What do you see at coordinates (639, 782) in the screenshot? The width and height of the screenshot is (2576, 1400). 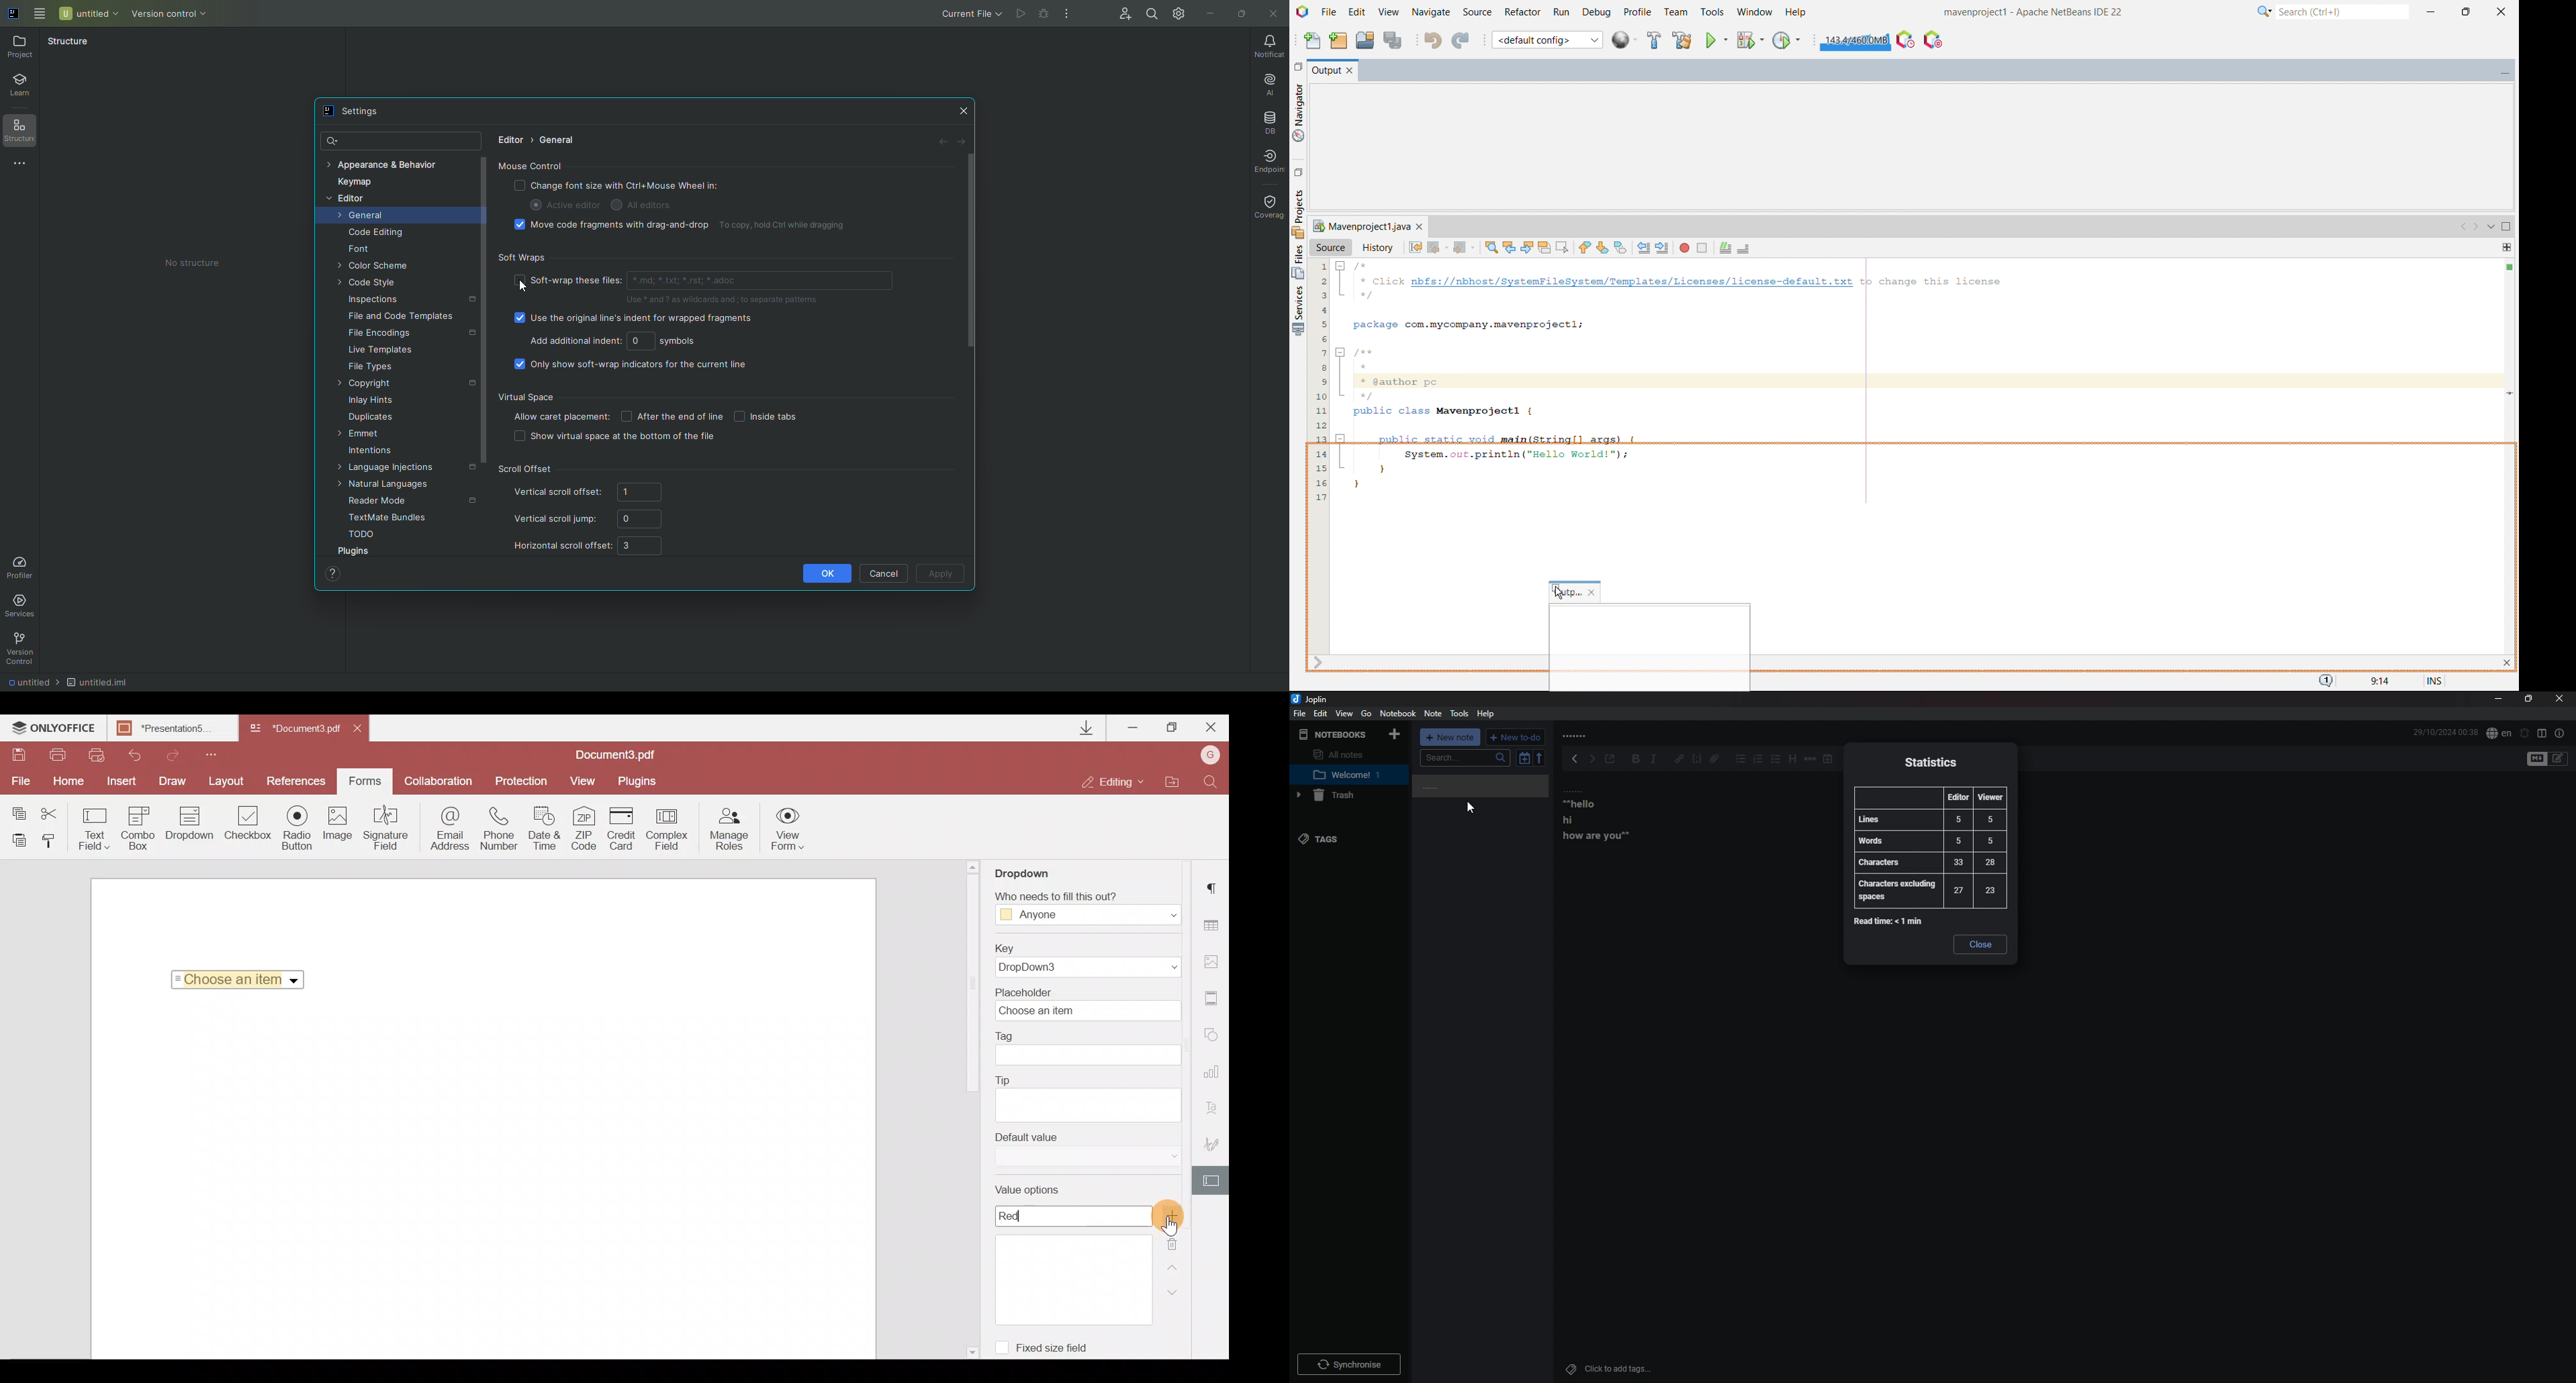 I see `Plugins` at bounding box center [639, 782].